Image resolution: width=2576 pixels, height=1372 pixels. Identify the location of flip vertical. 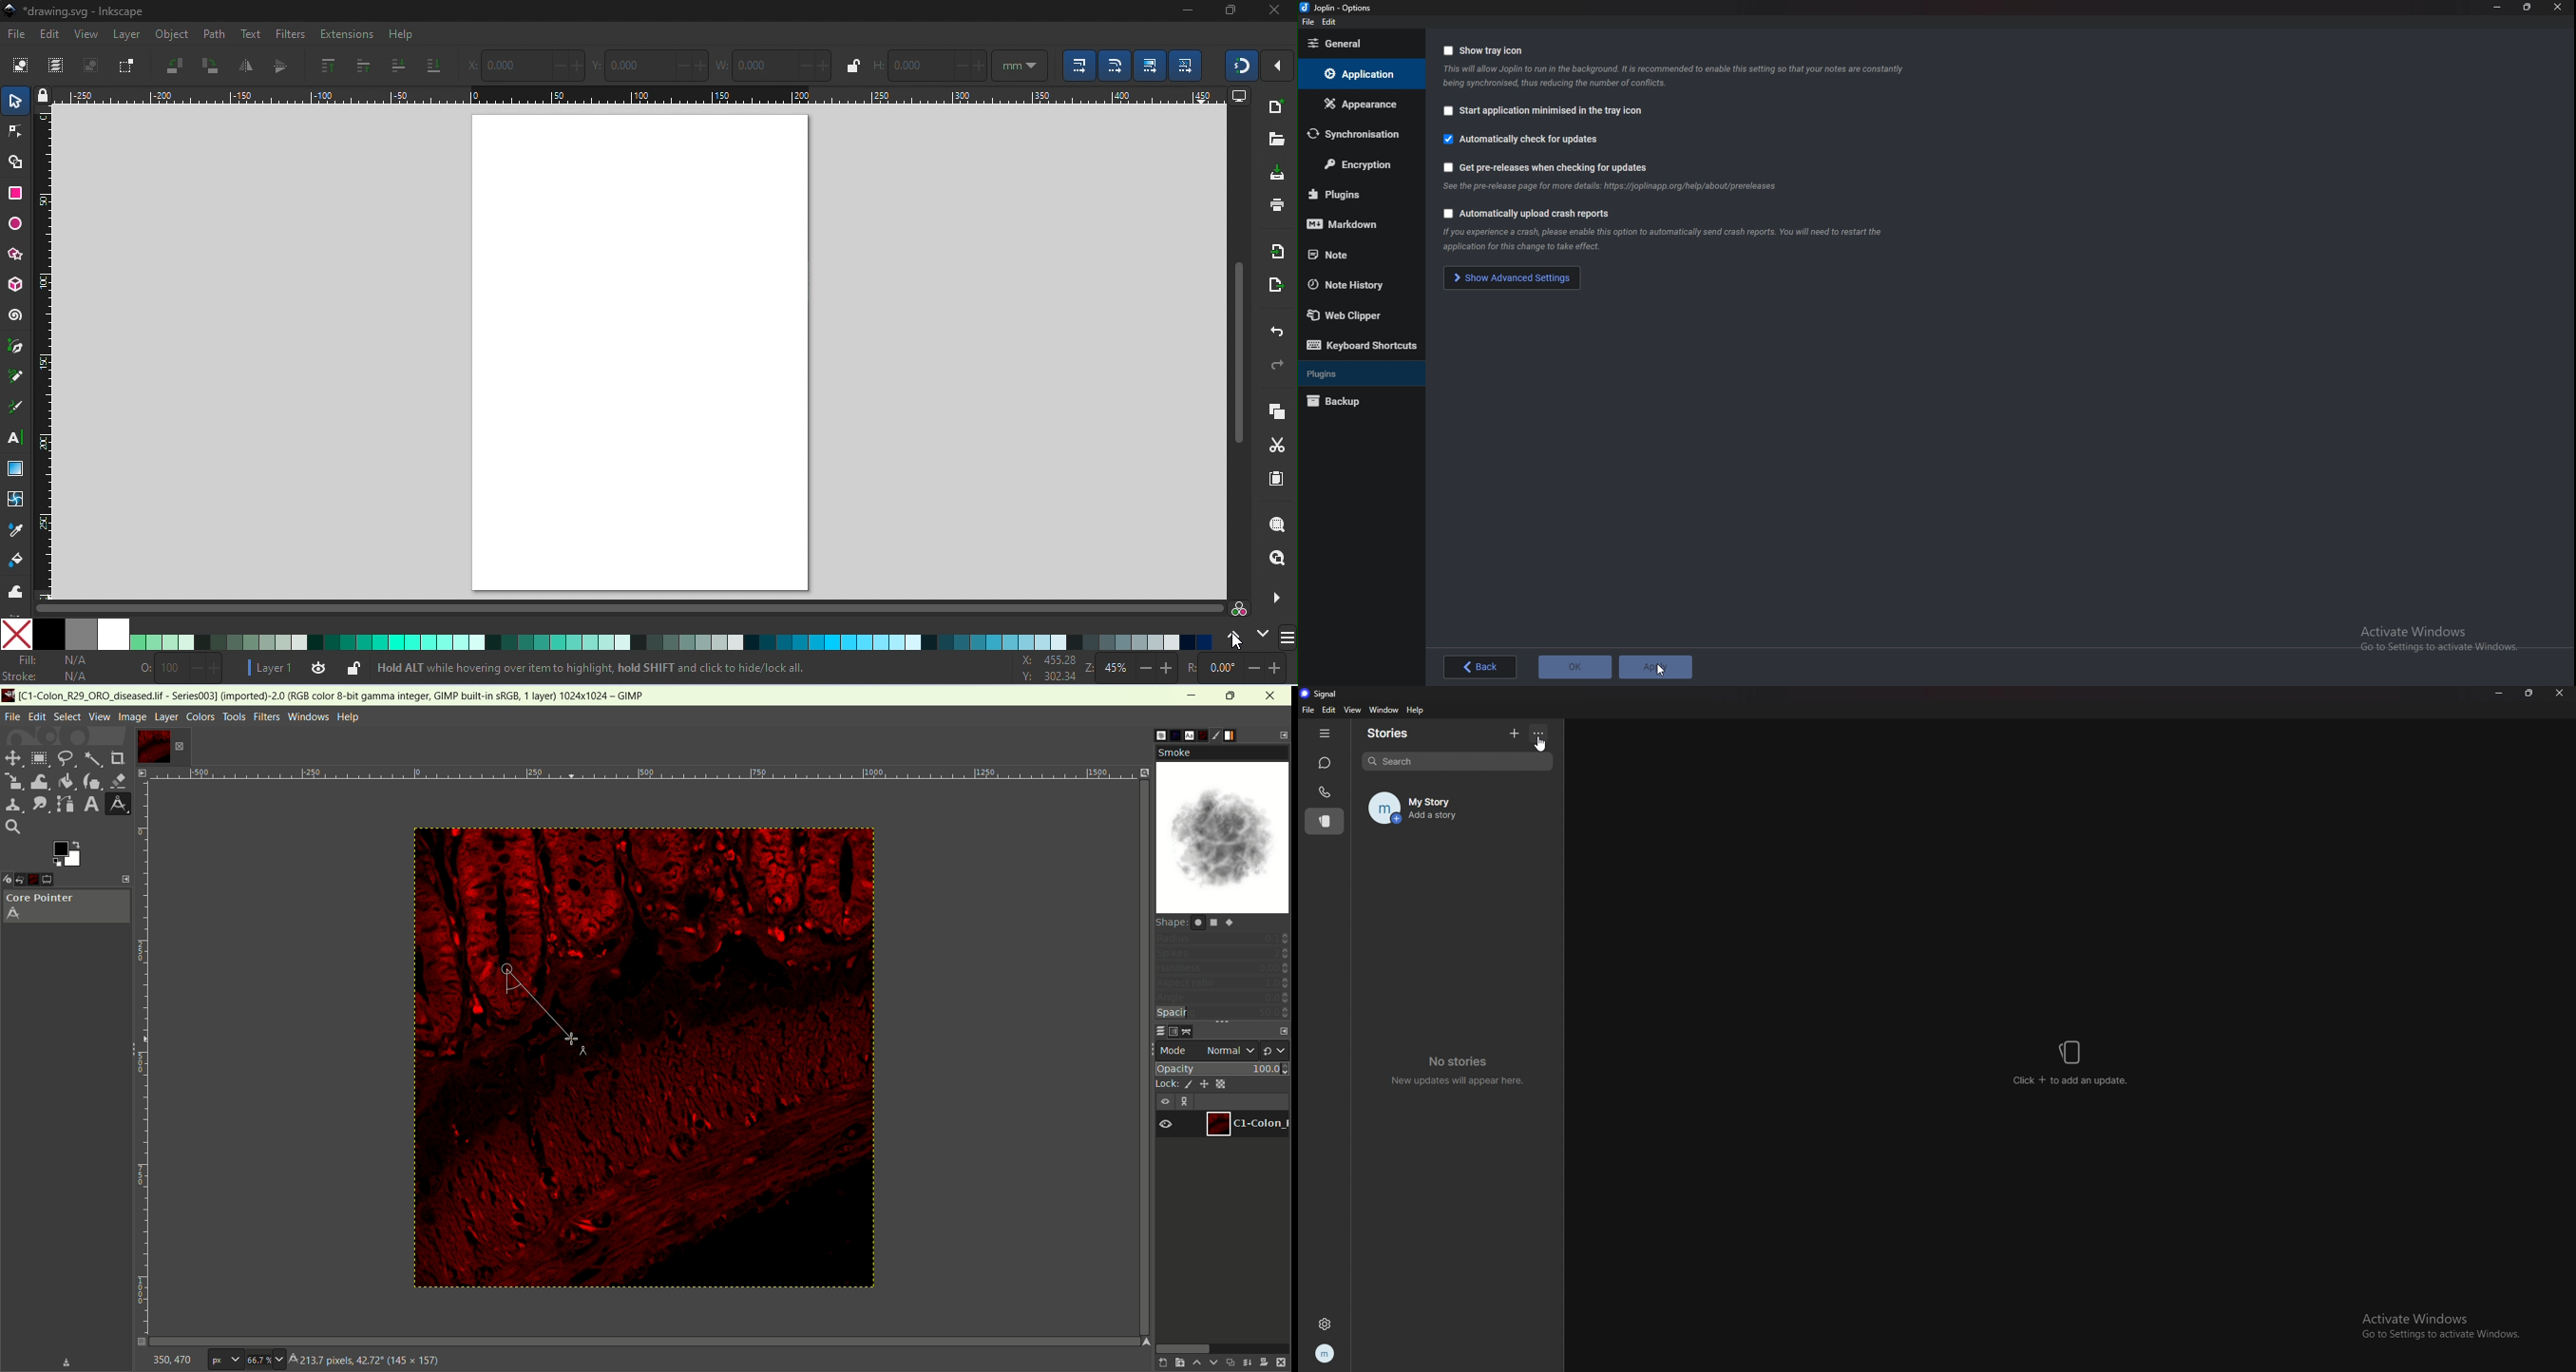
(280, 66).